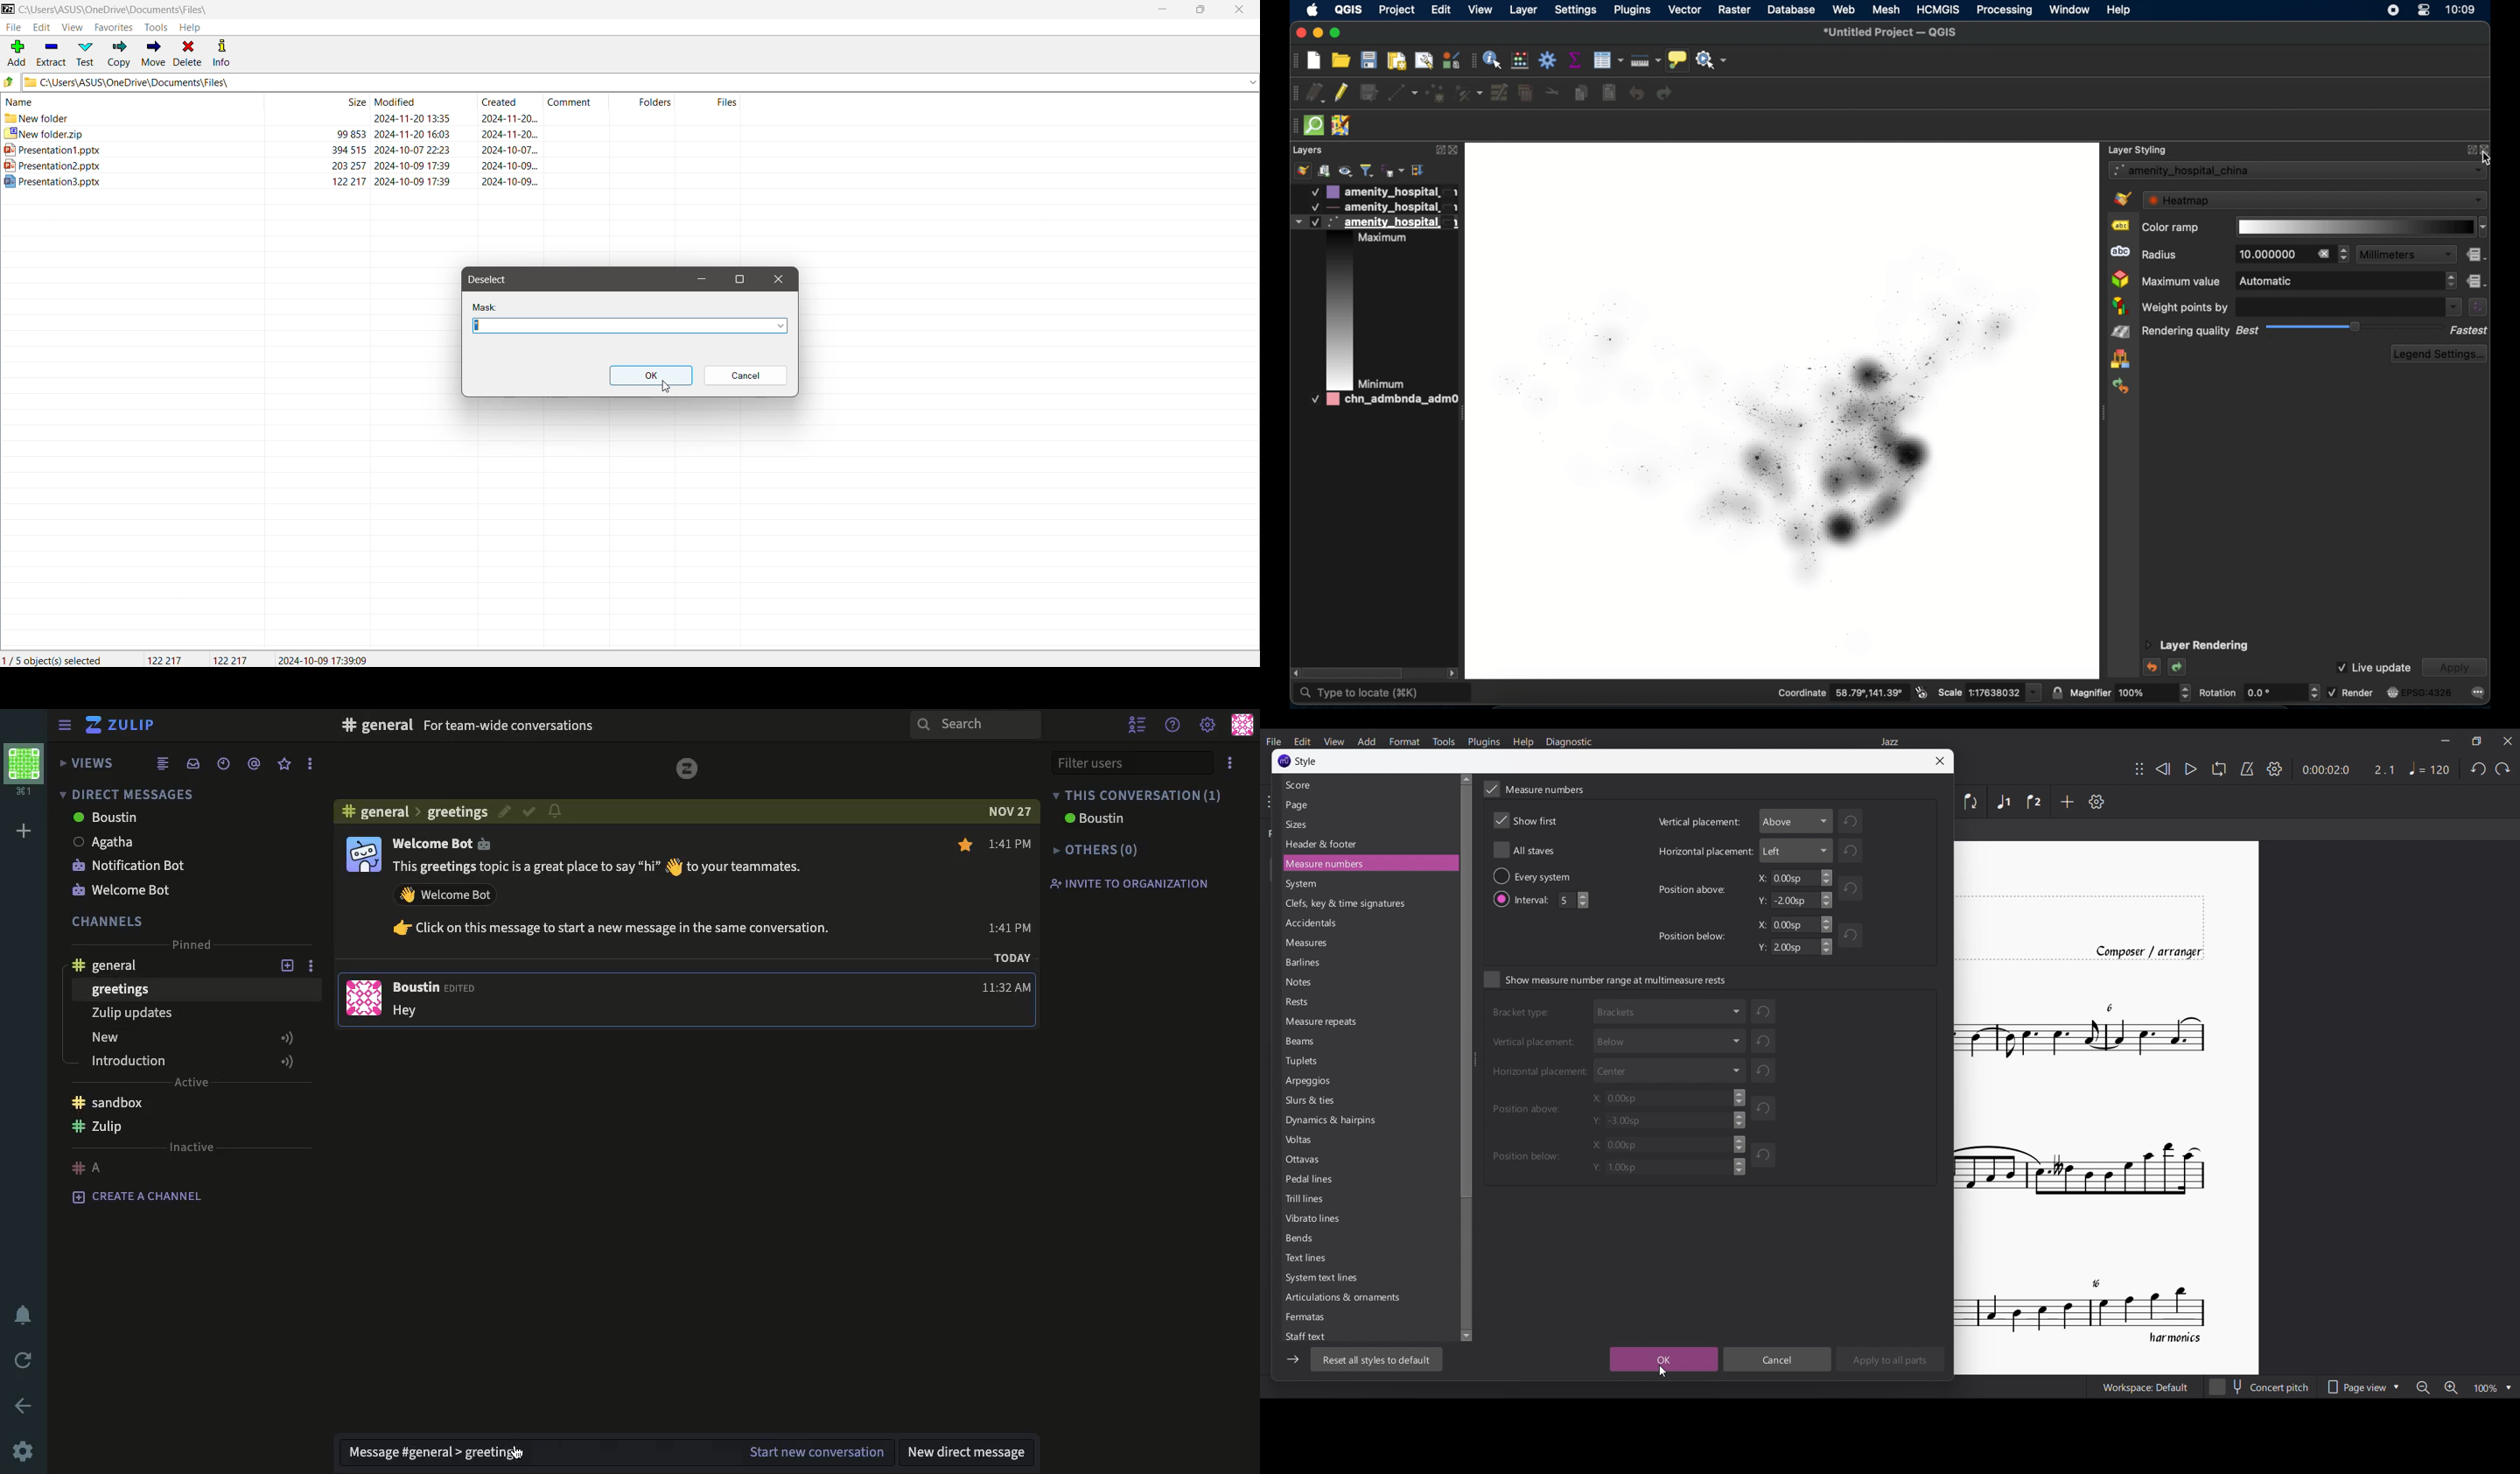 The image size is (2520, 1484). What do you see at coordinates (316, 967) in the screenshot?
I see `options` at bounding box center [316, 967].